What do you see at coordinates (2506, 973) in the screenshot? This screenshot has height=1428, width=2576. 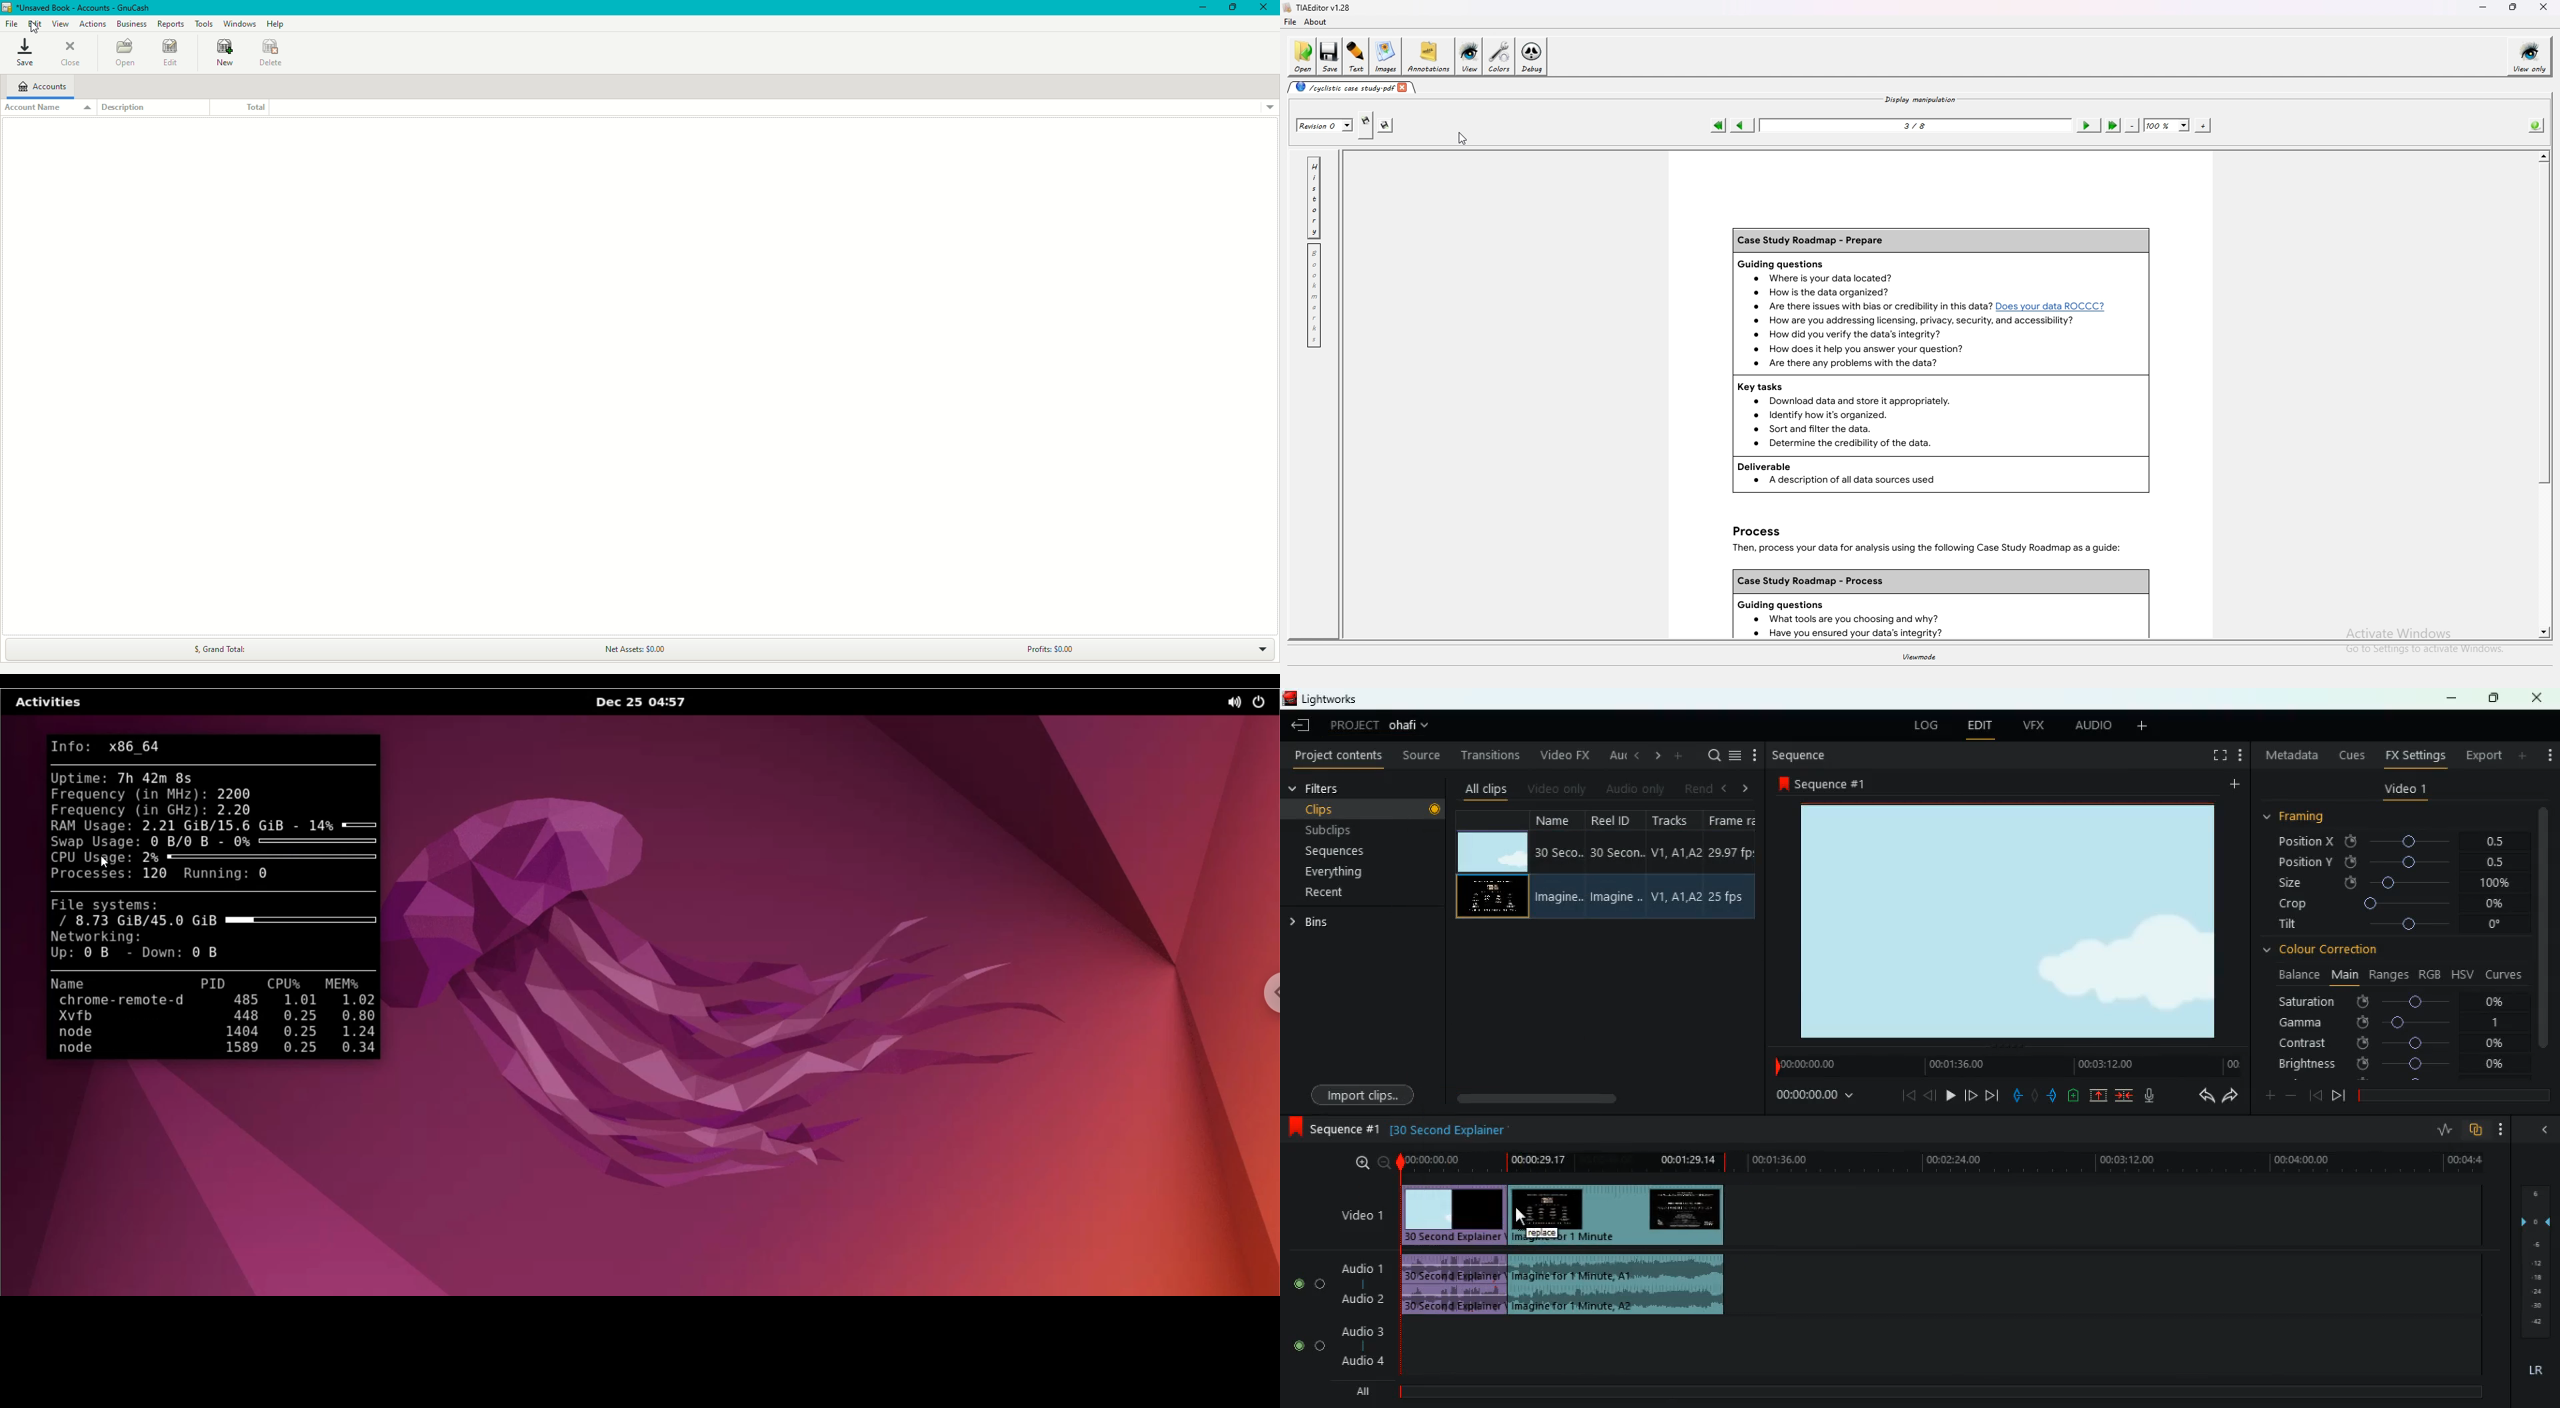 I see `curves` at bounding box center [2506, 973].